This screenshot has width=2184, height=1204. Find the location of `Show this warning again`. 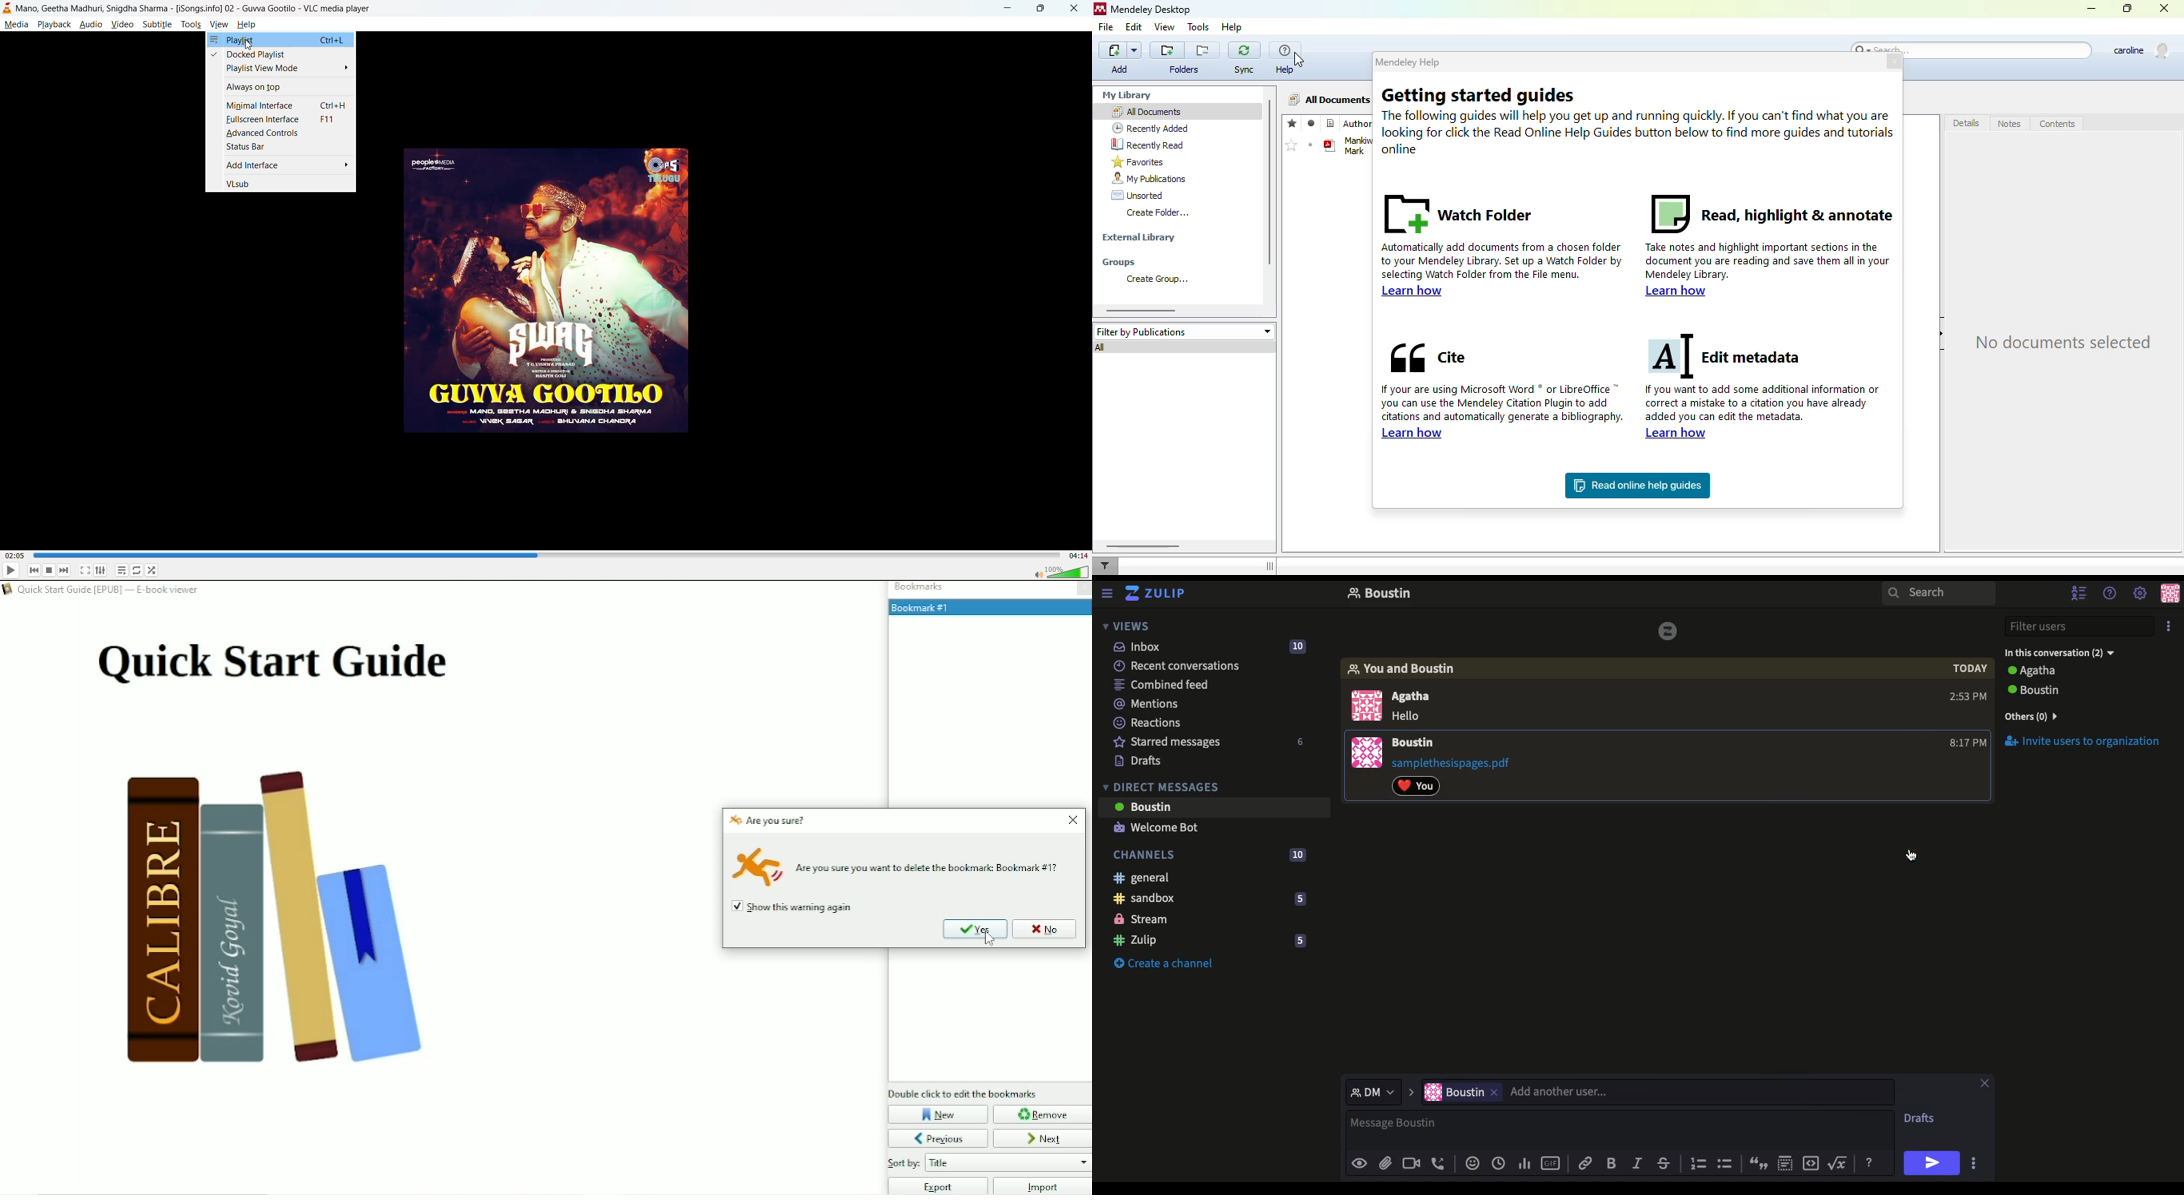

Show this warning again is located at coordinates (806, 907).